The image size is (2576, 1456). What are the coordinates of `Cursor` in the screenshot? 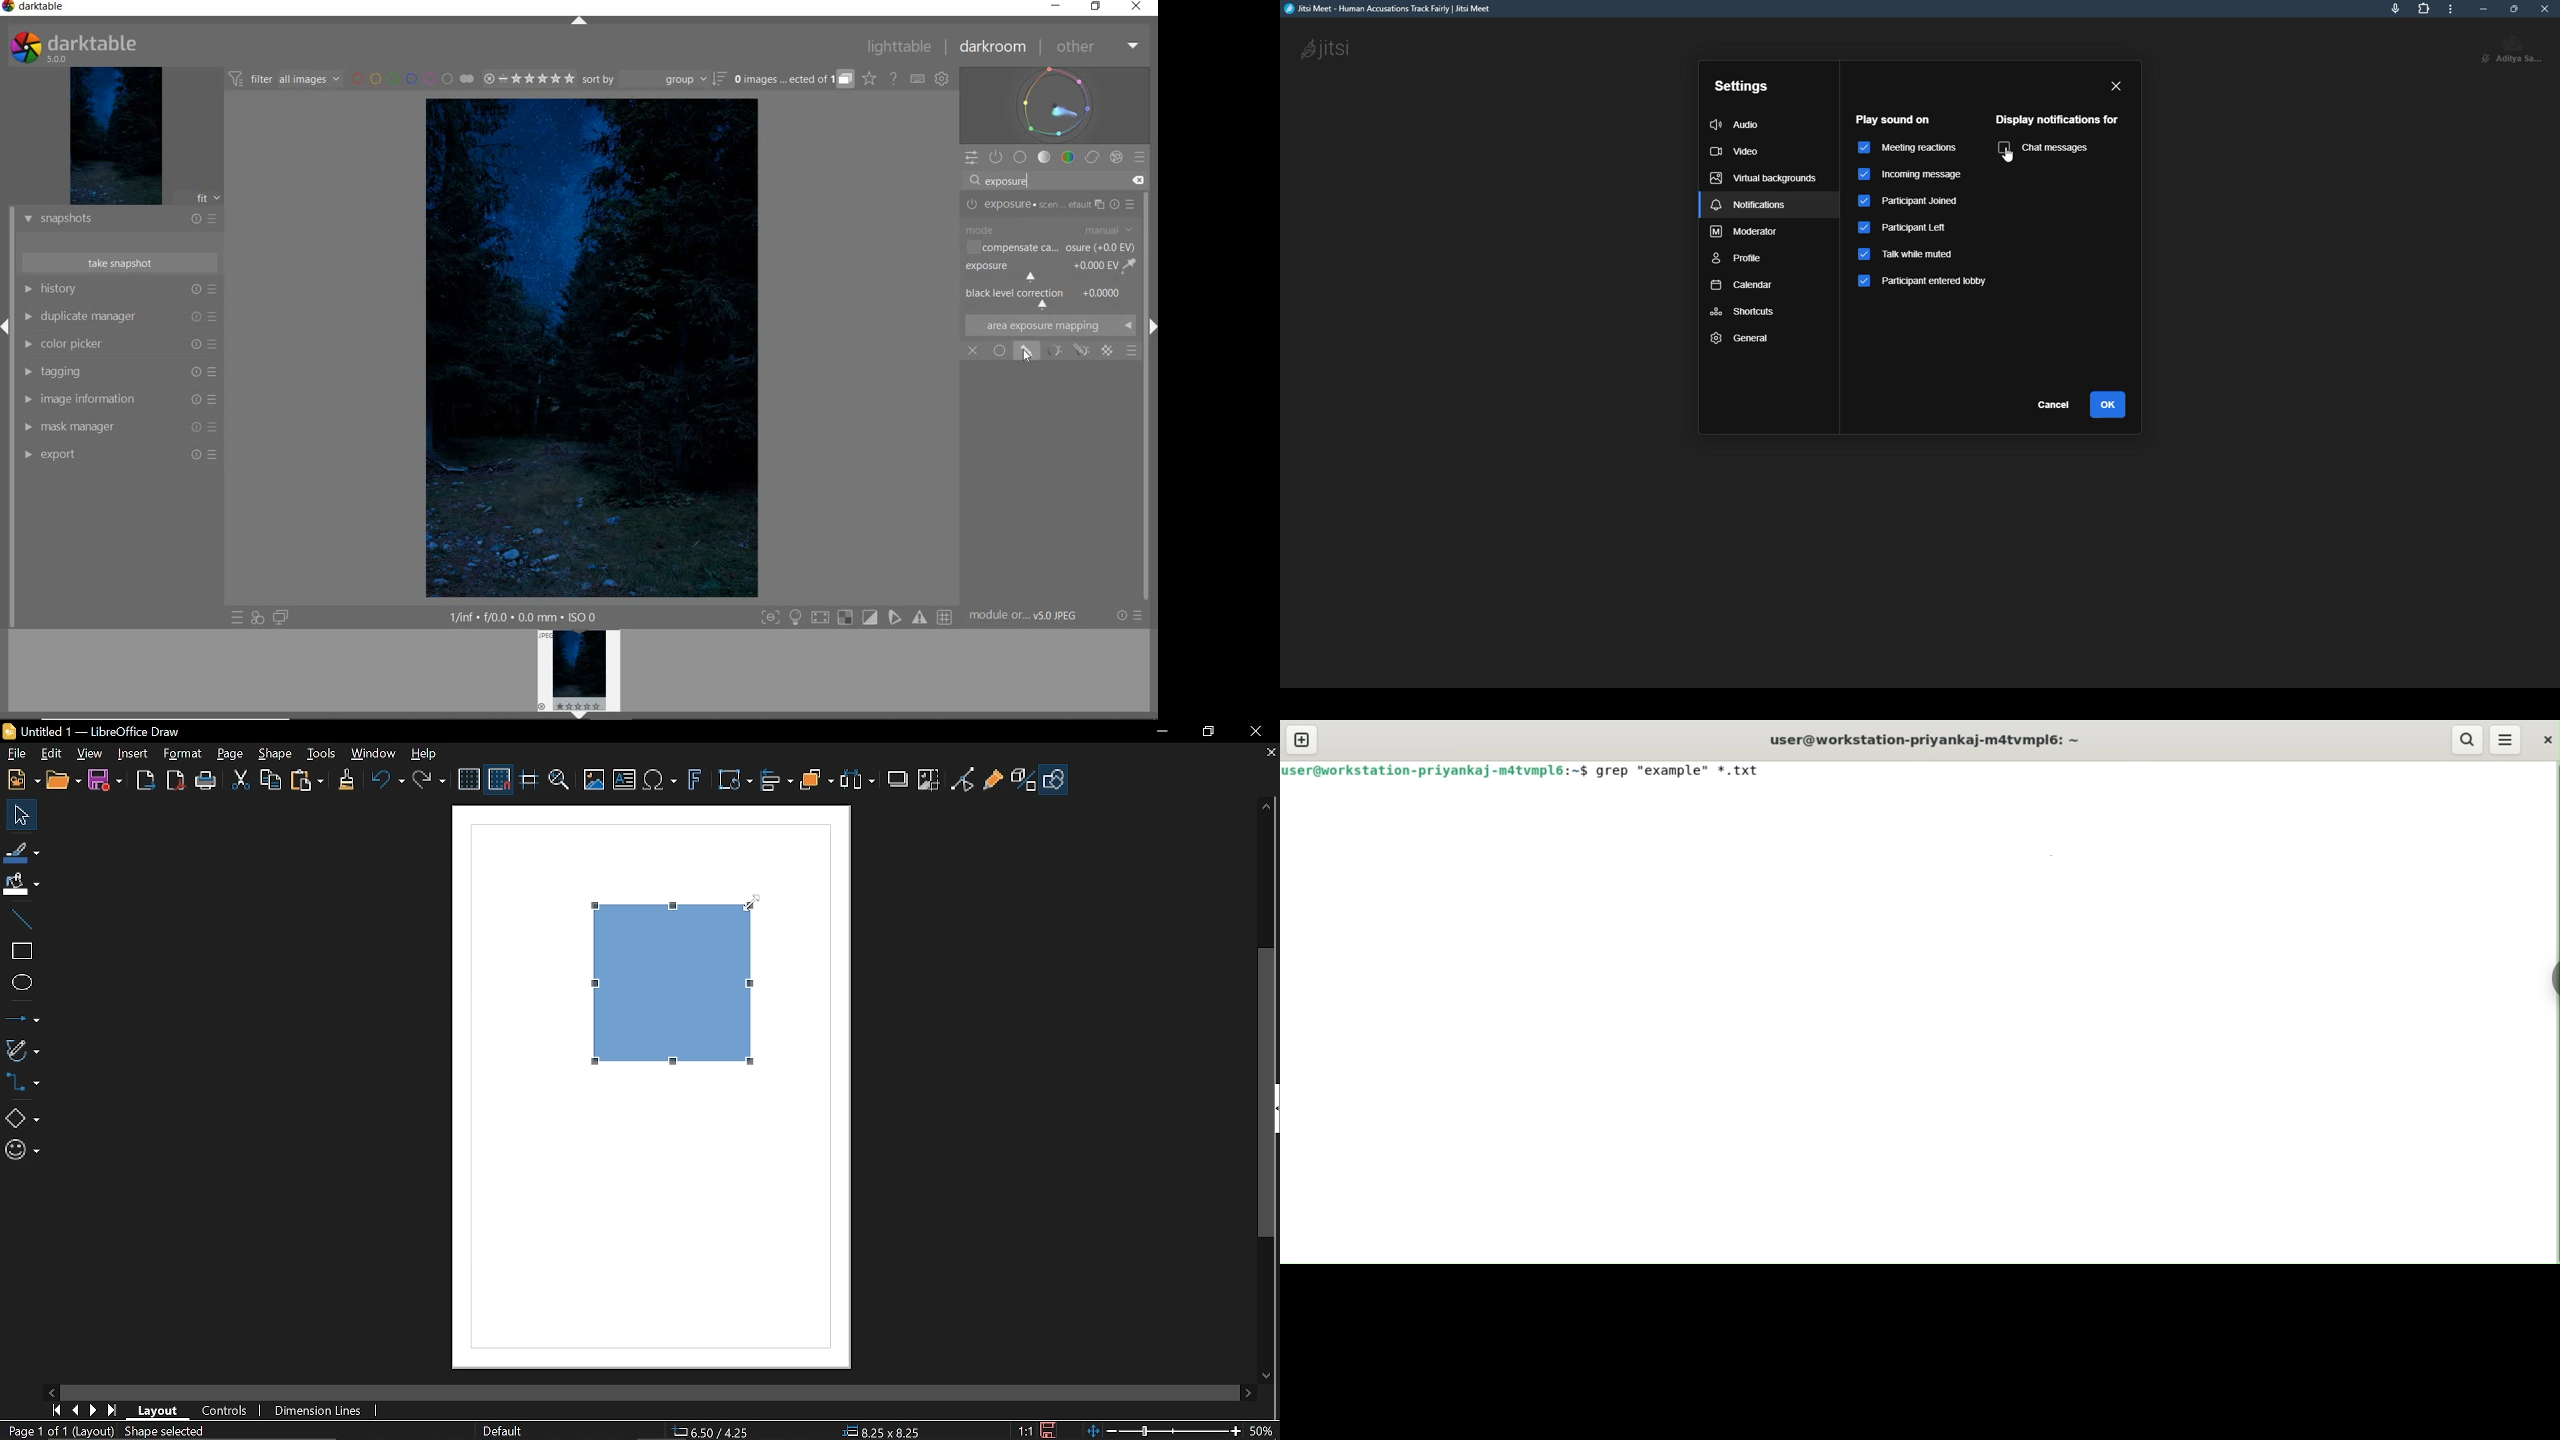 It's located at (752, 909).